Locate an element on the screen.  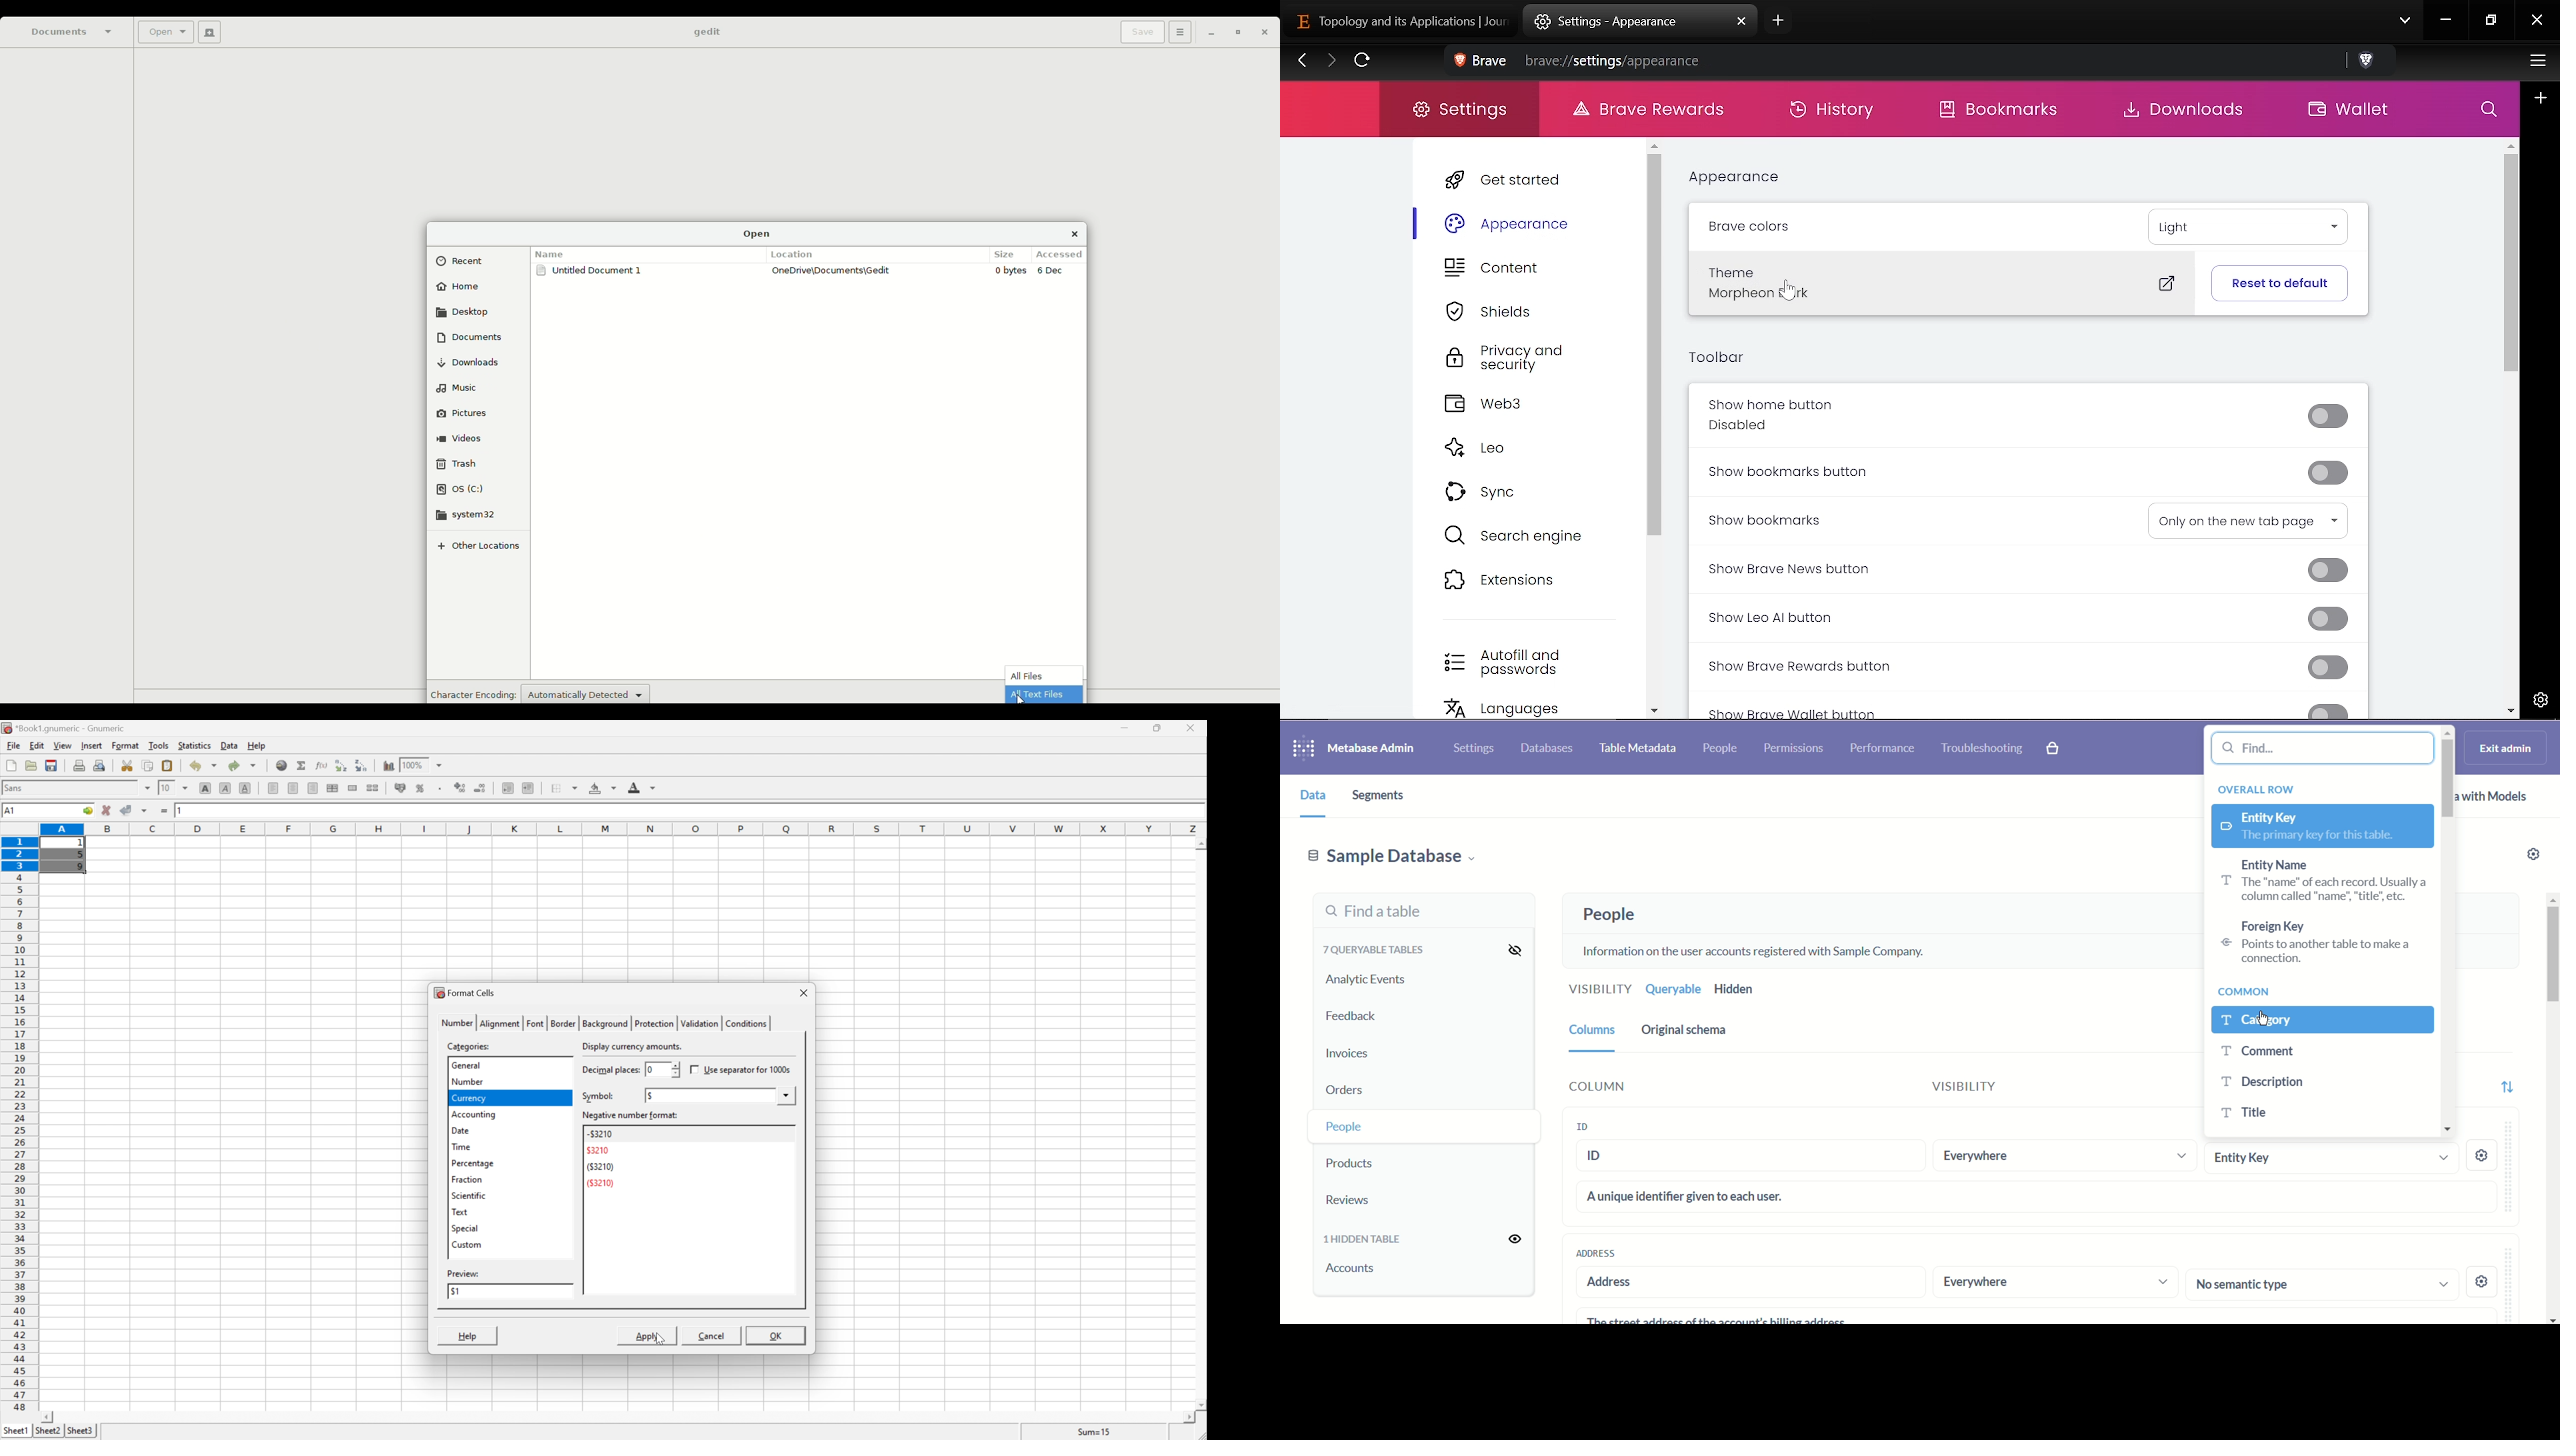
0 is located at coordinates (648, 1069).